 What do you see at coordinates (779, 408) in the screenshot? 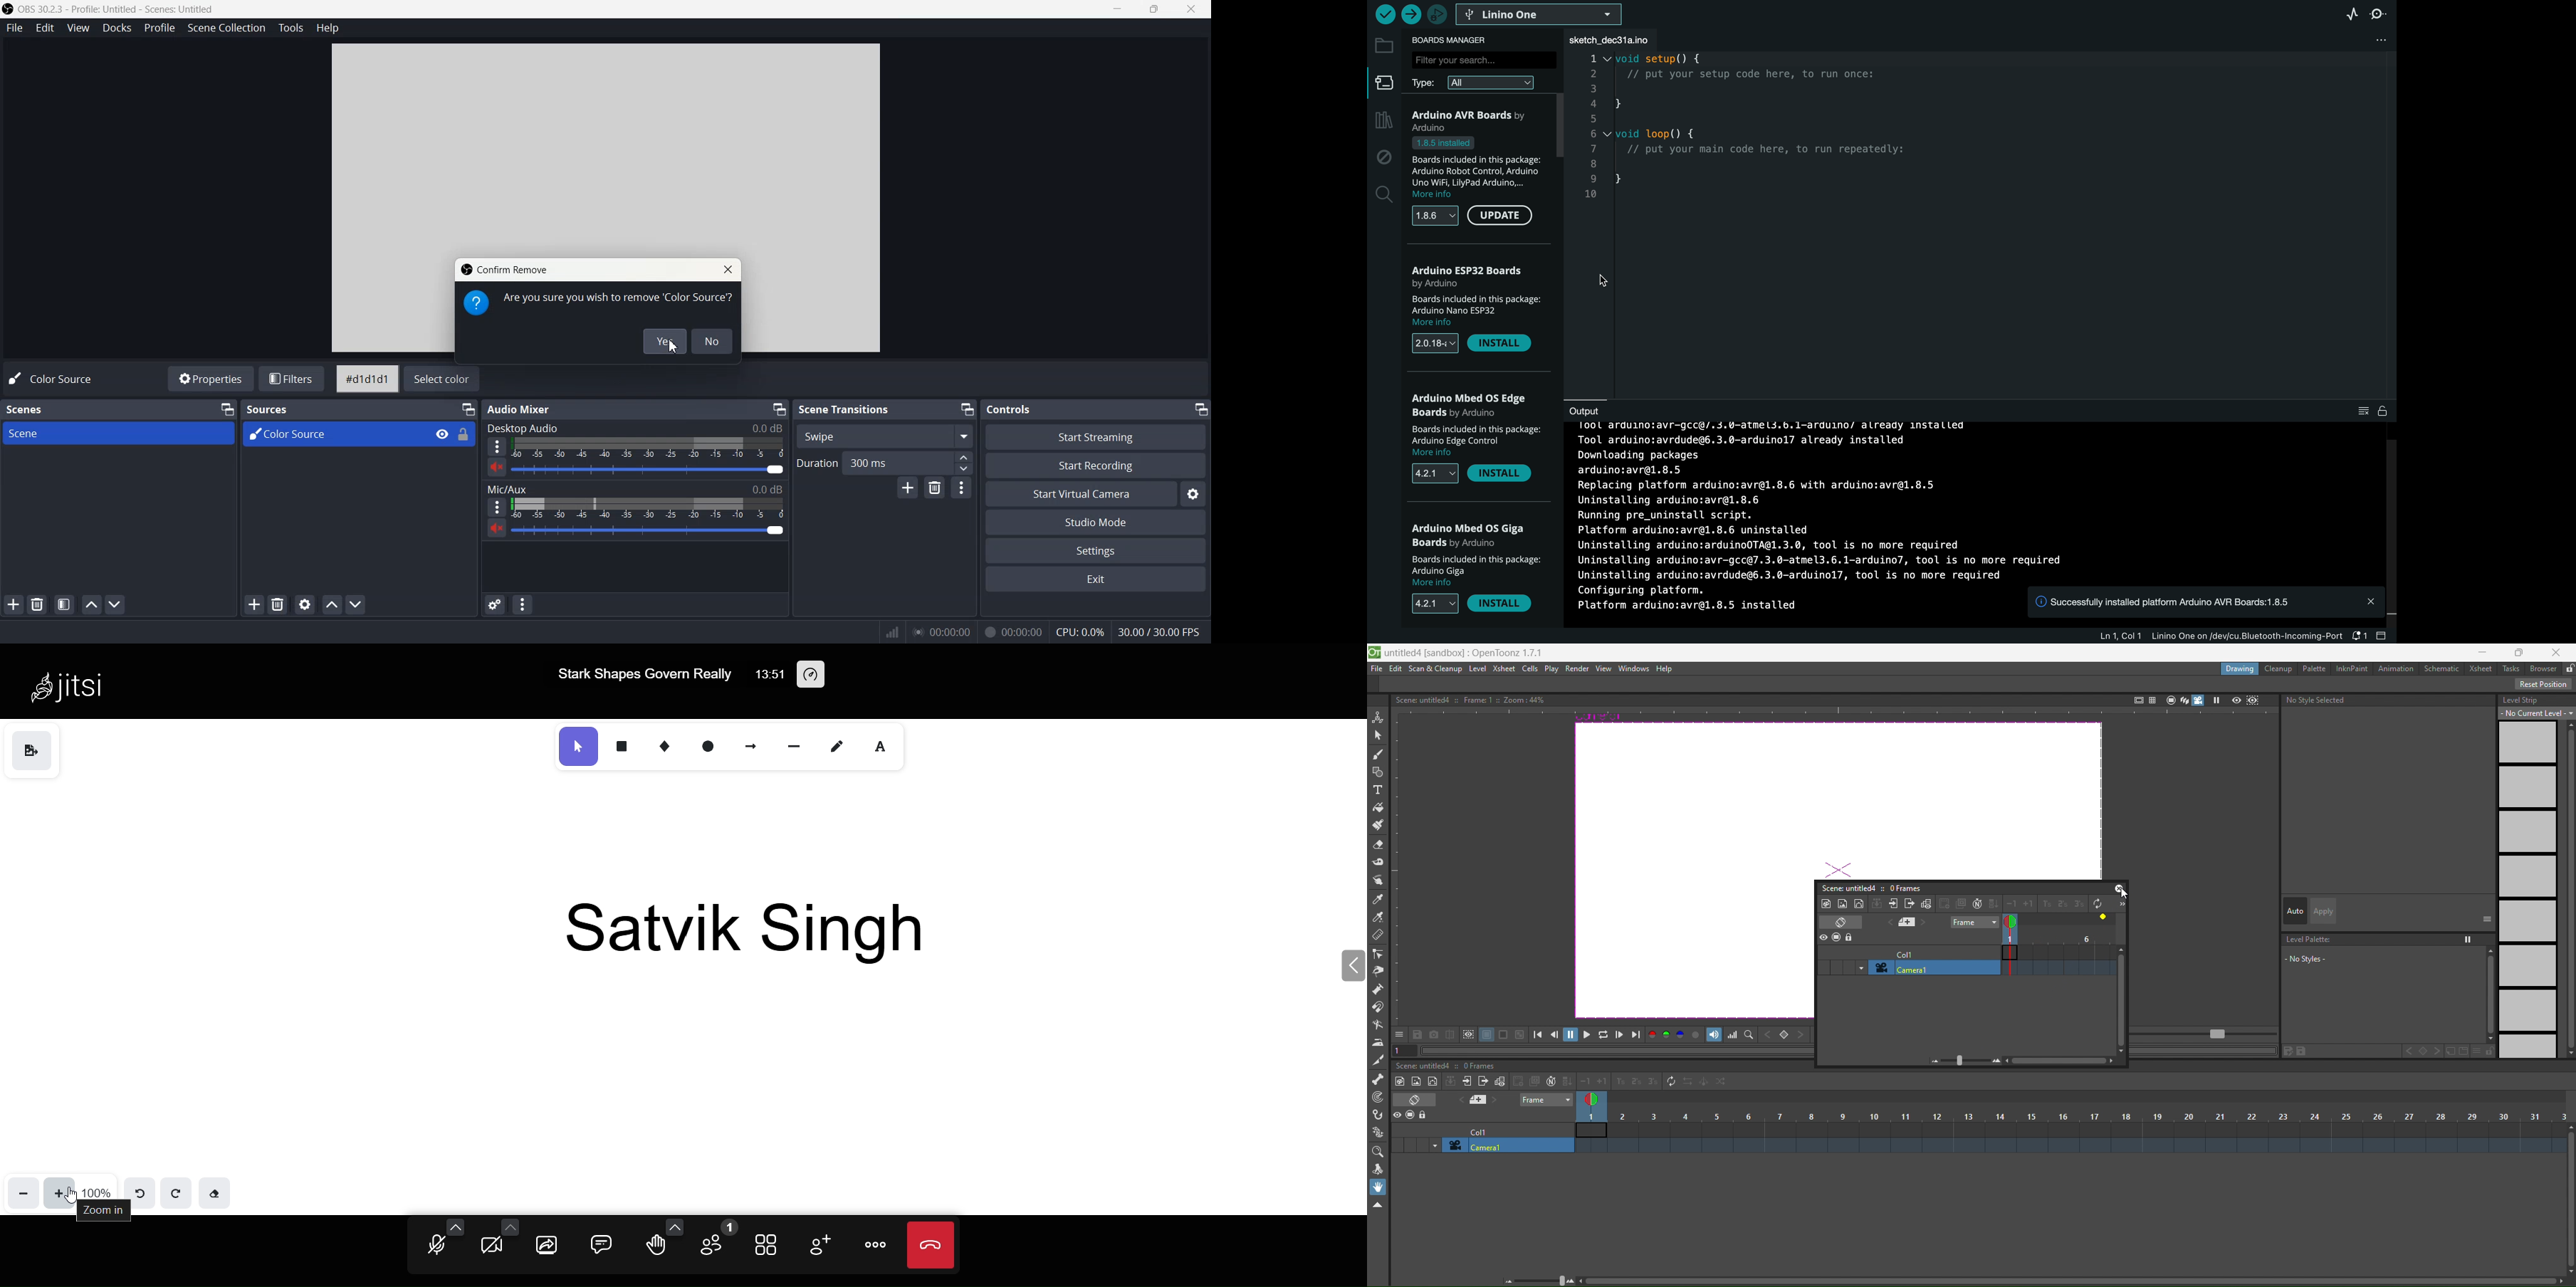
I see `Minimize` at bounding box center [779, 408].